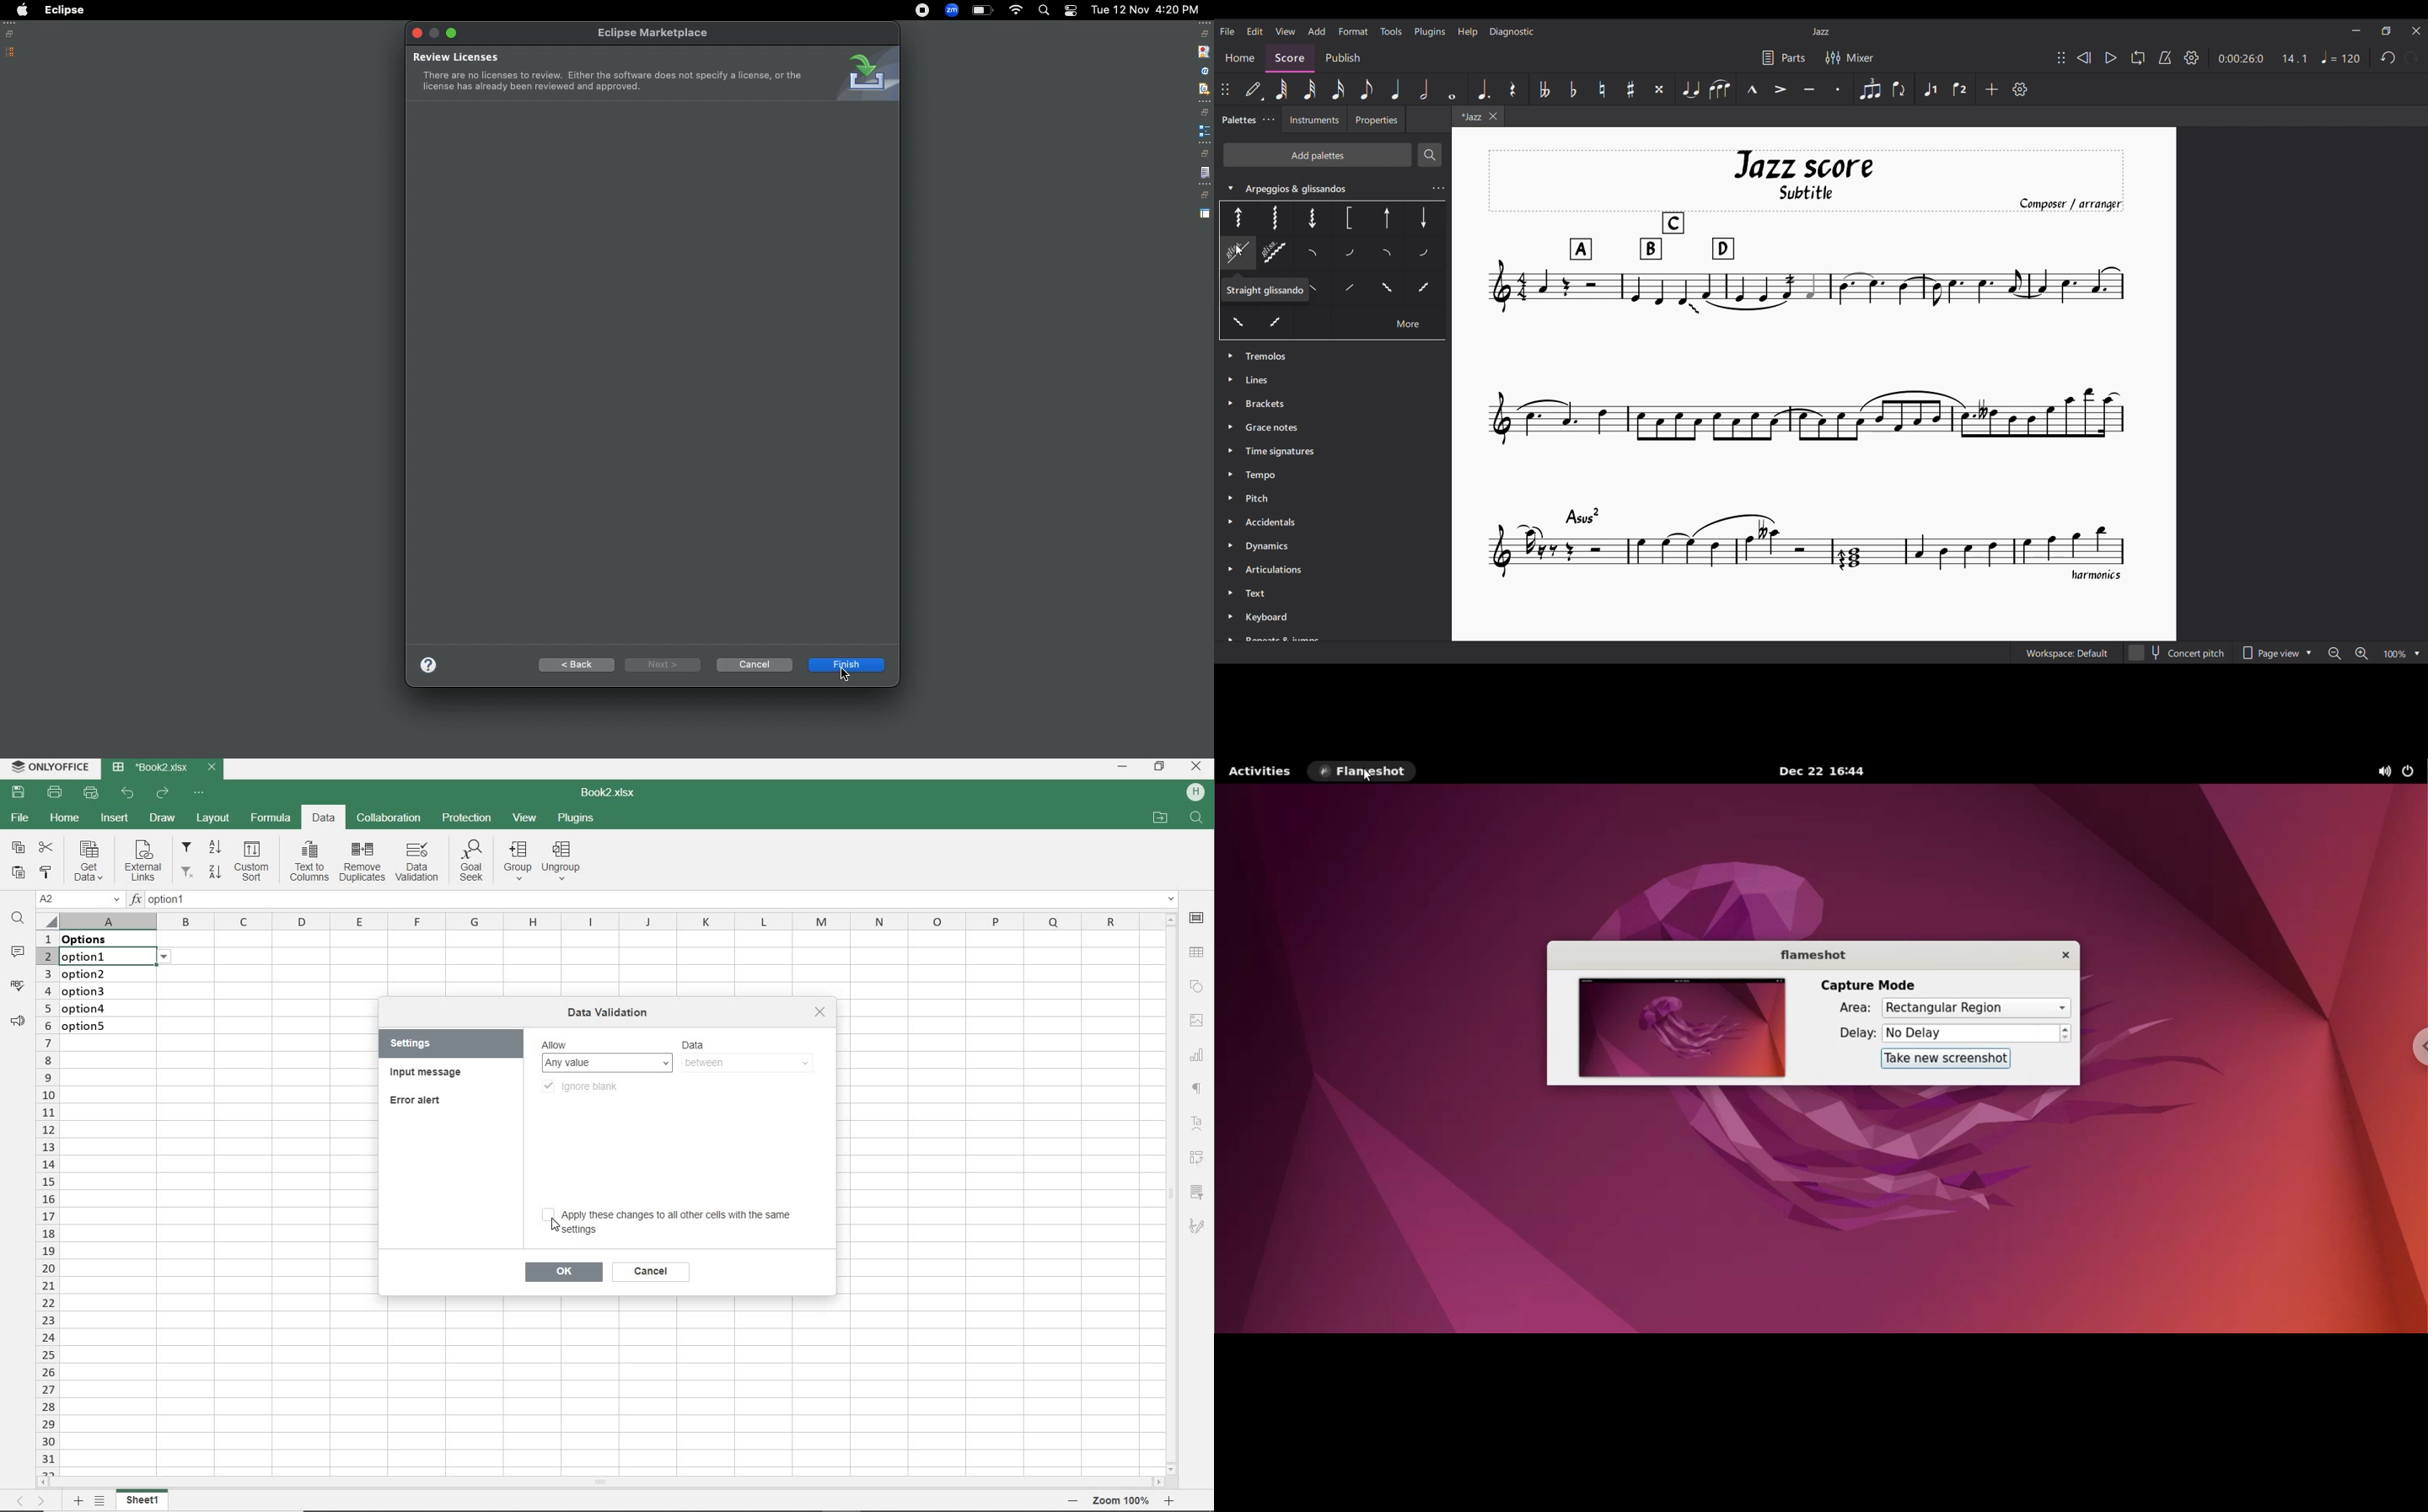  What do you see at coordinates (469, 863) in the screenshot?
I see `Goal` at bounding box center [469, 863].